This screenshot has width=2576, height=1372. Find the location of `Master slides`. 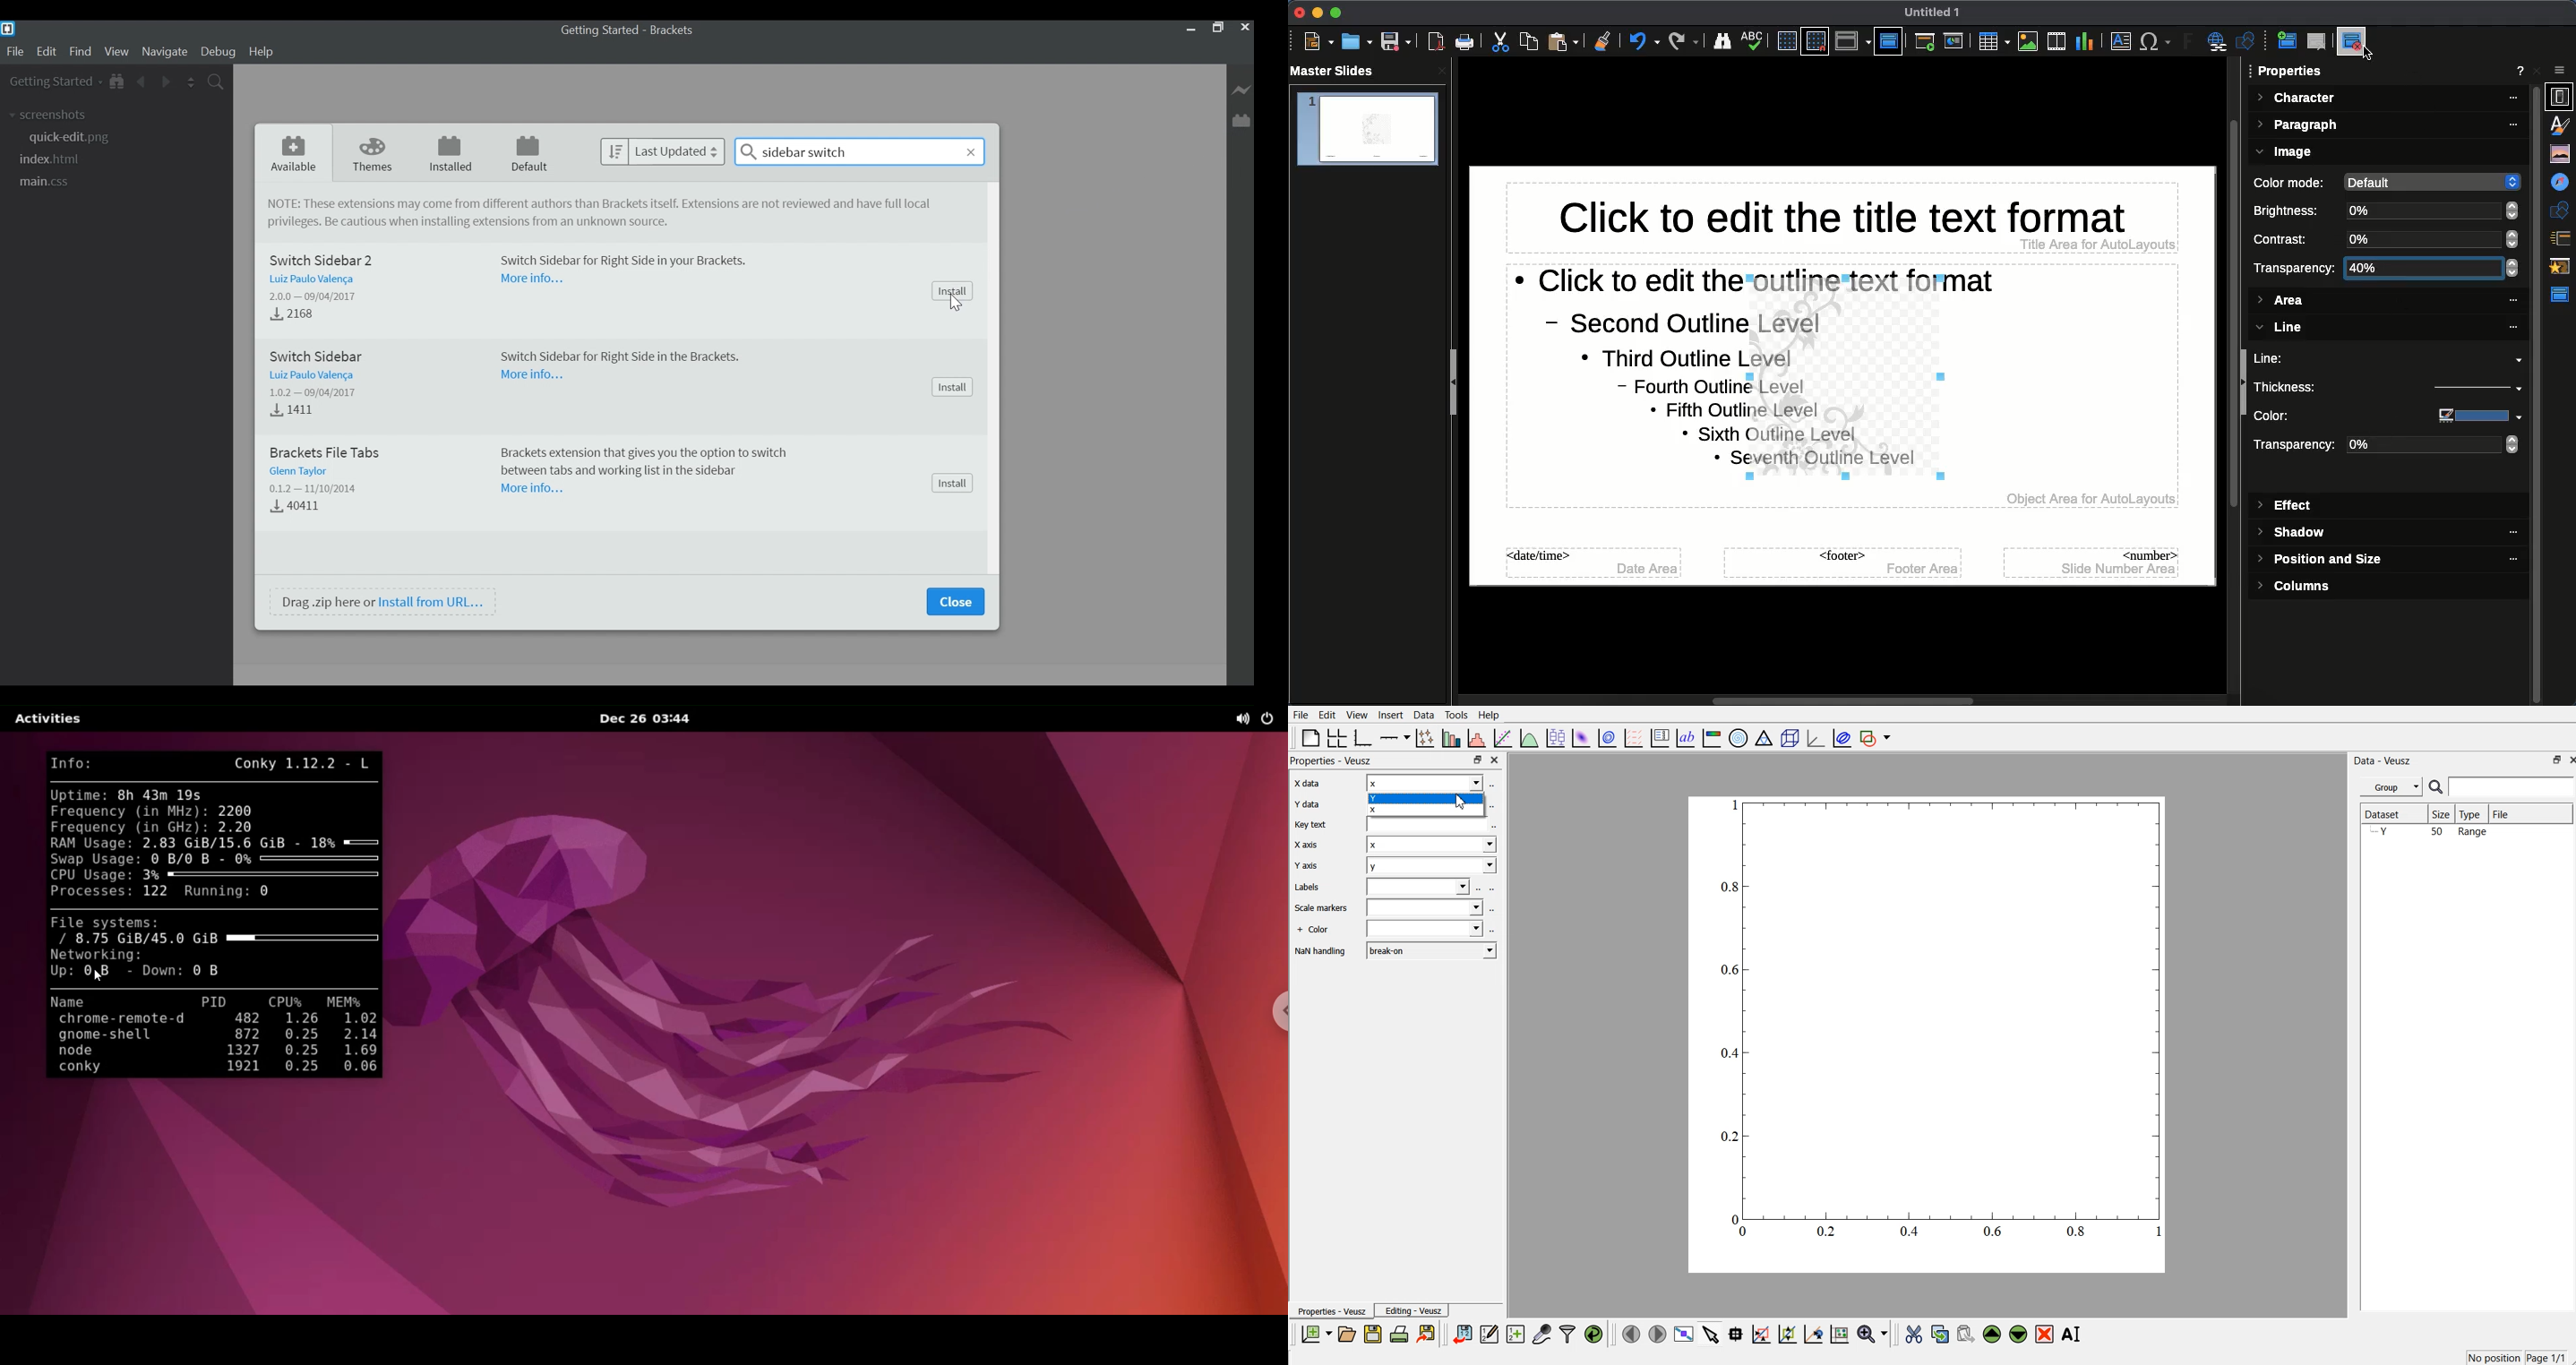

Master slides is located at coordinates (1338, 72).